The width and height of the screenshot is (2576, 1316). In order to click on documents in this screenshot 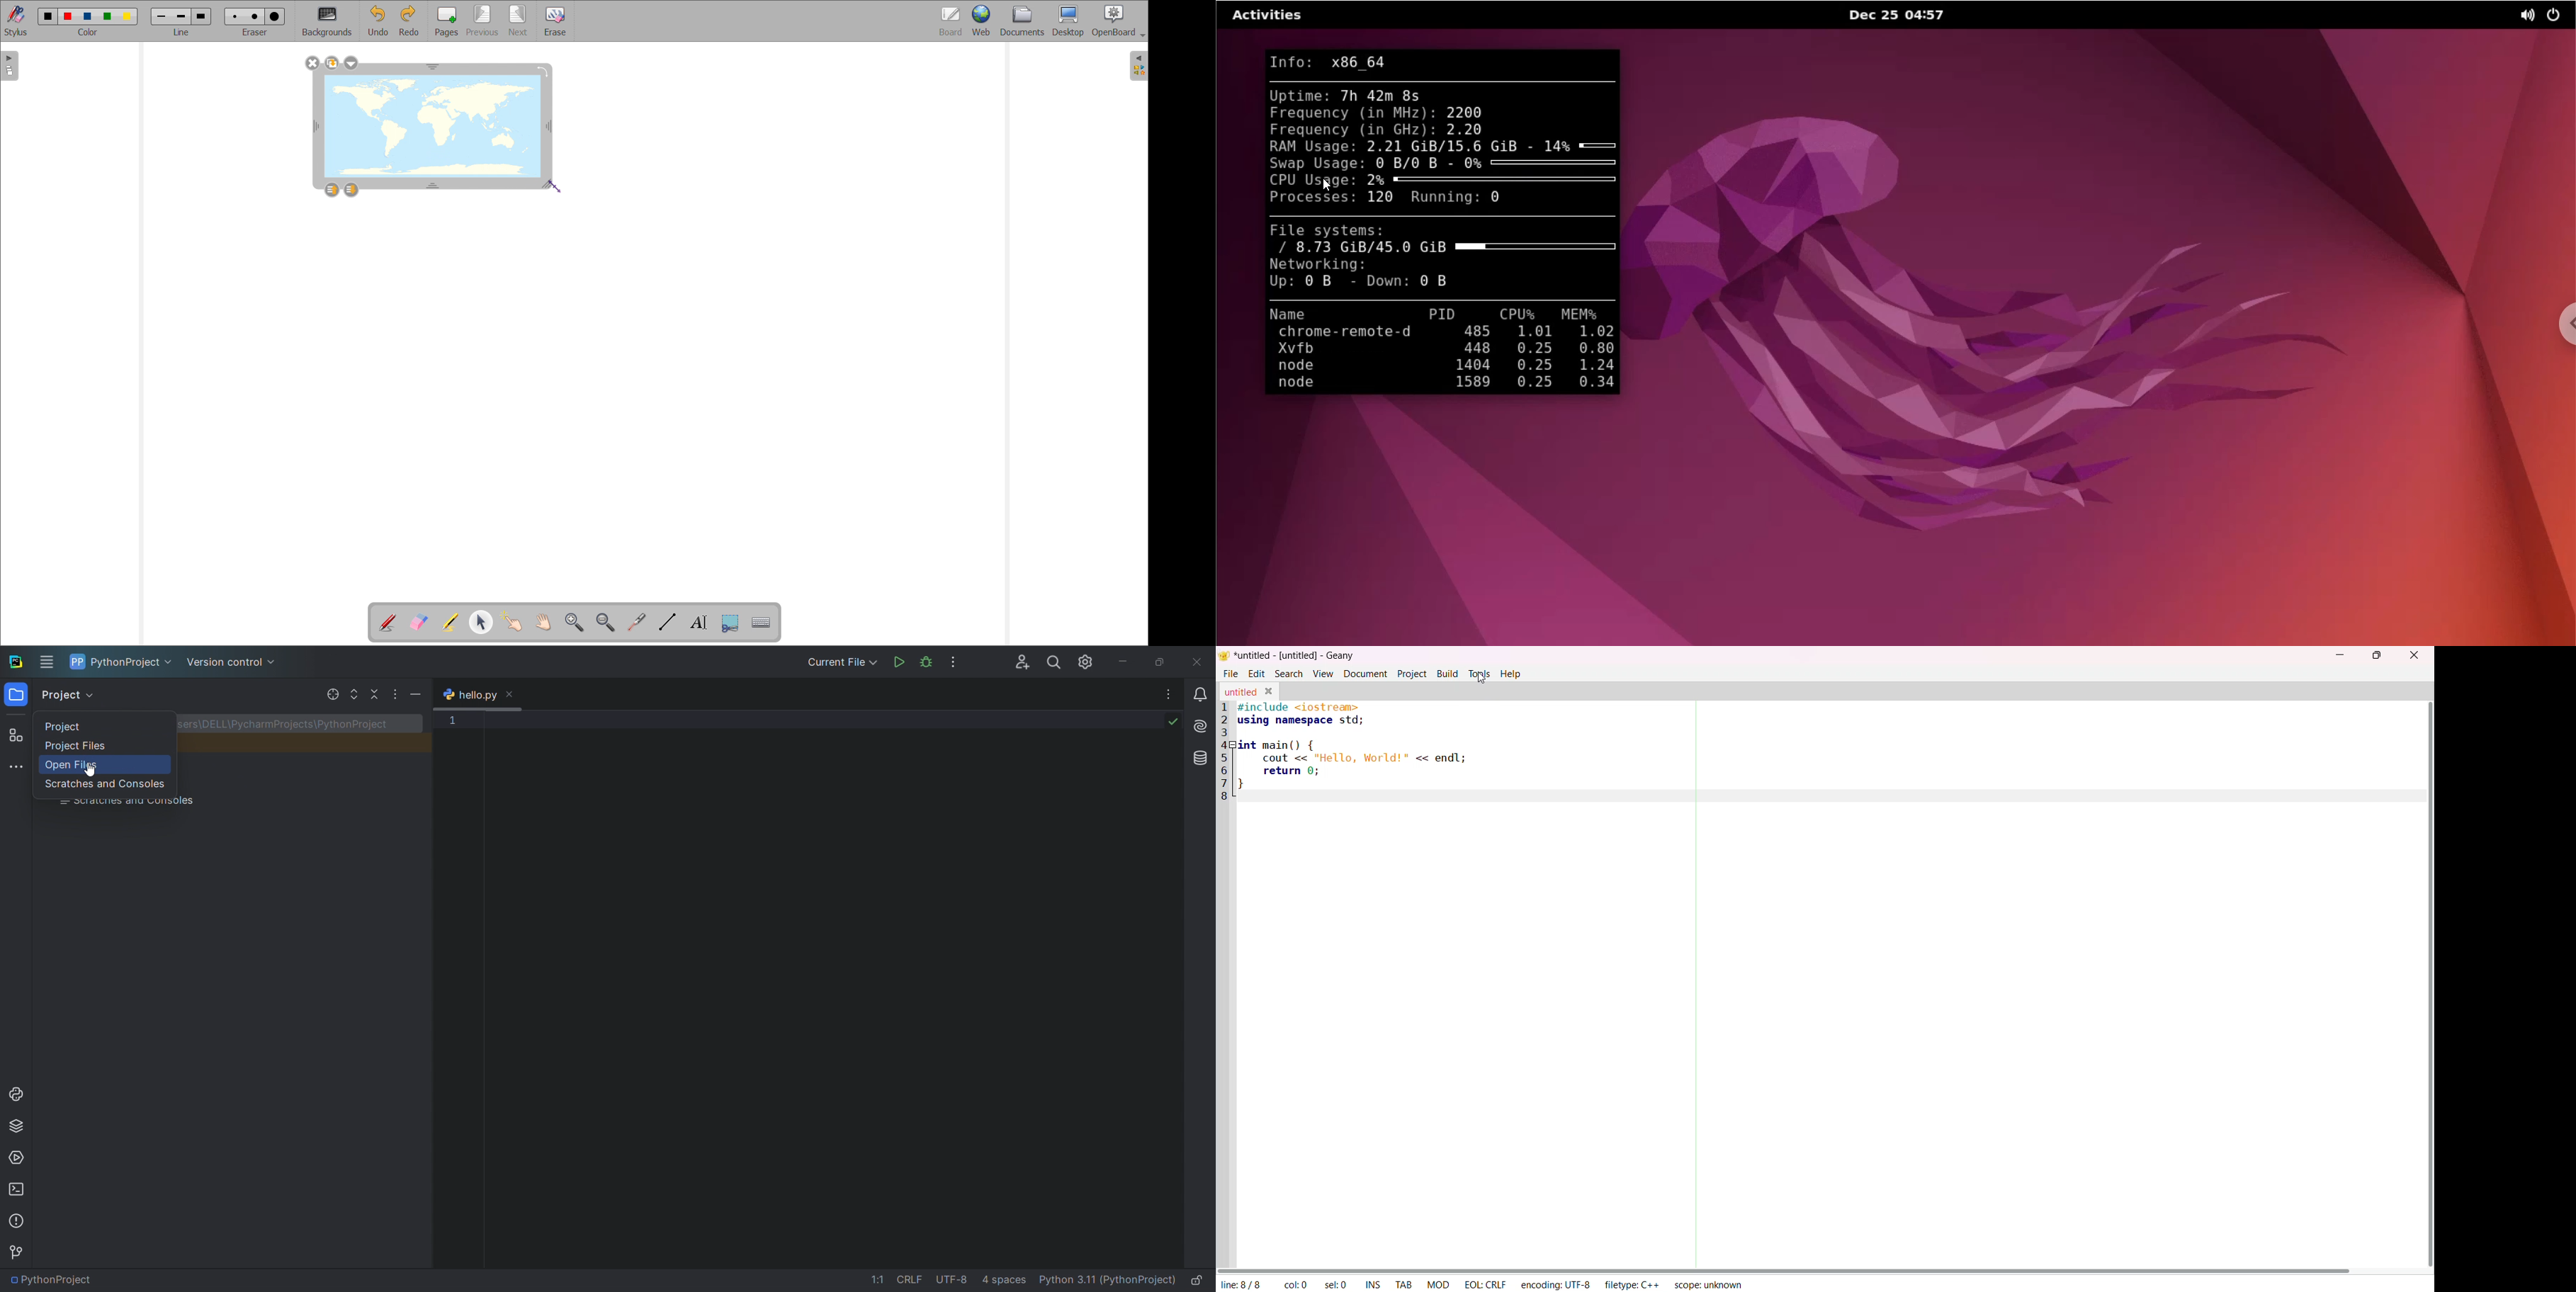, I will do `click(1024, 22)`.